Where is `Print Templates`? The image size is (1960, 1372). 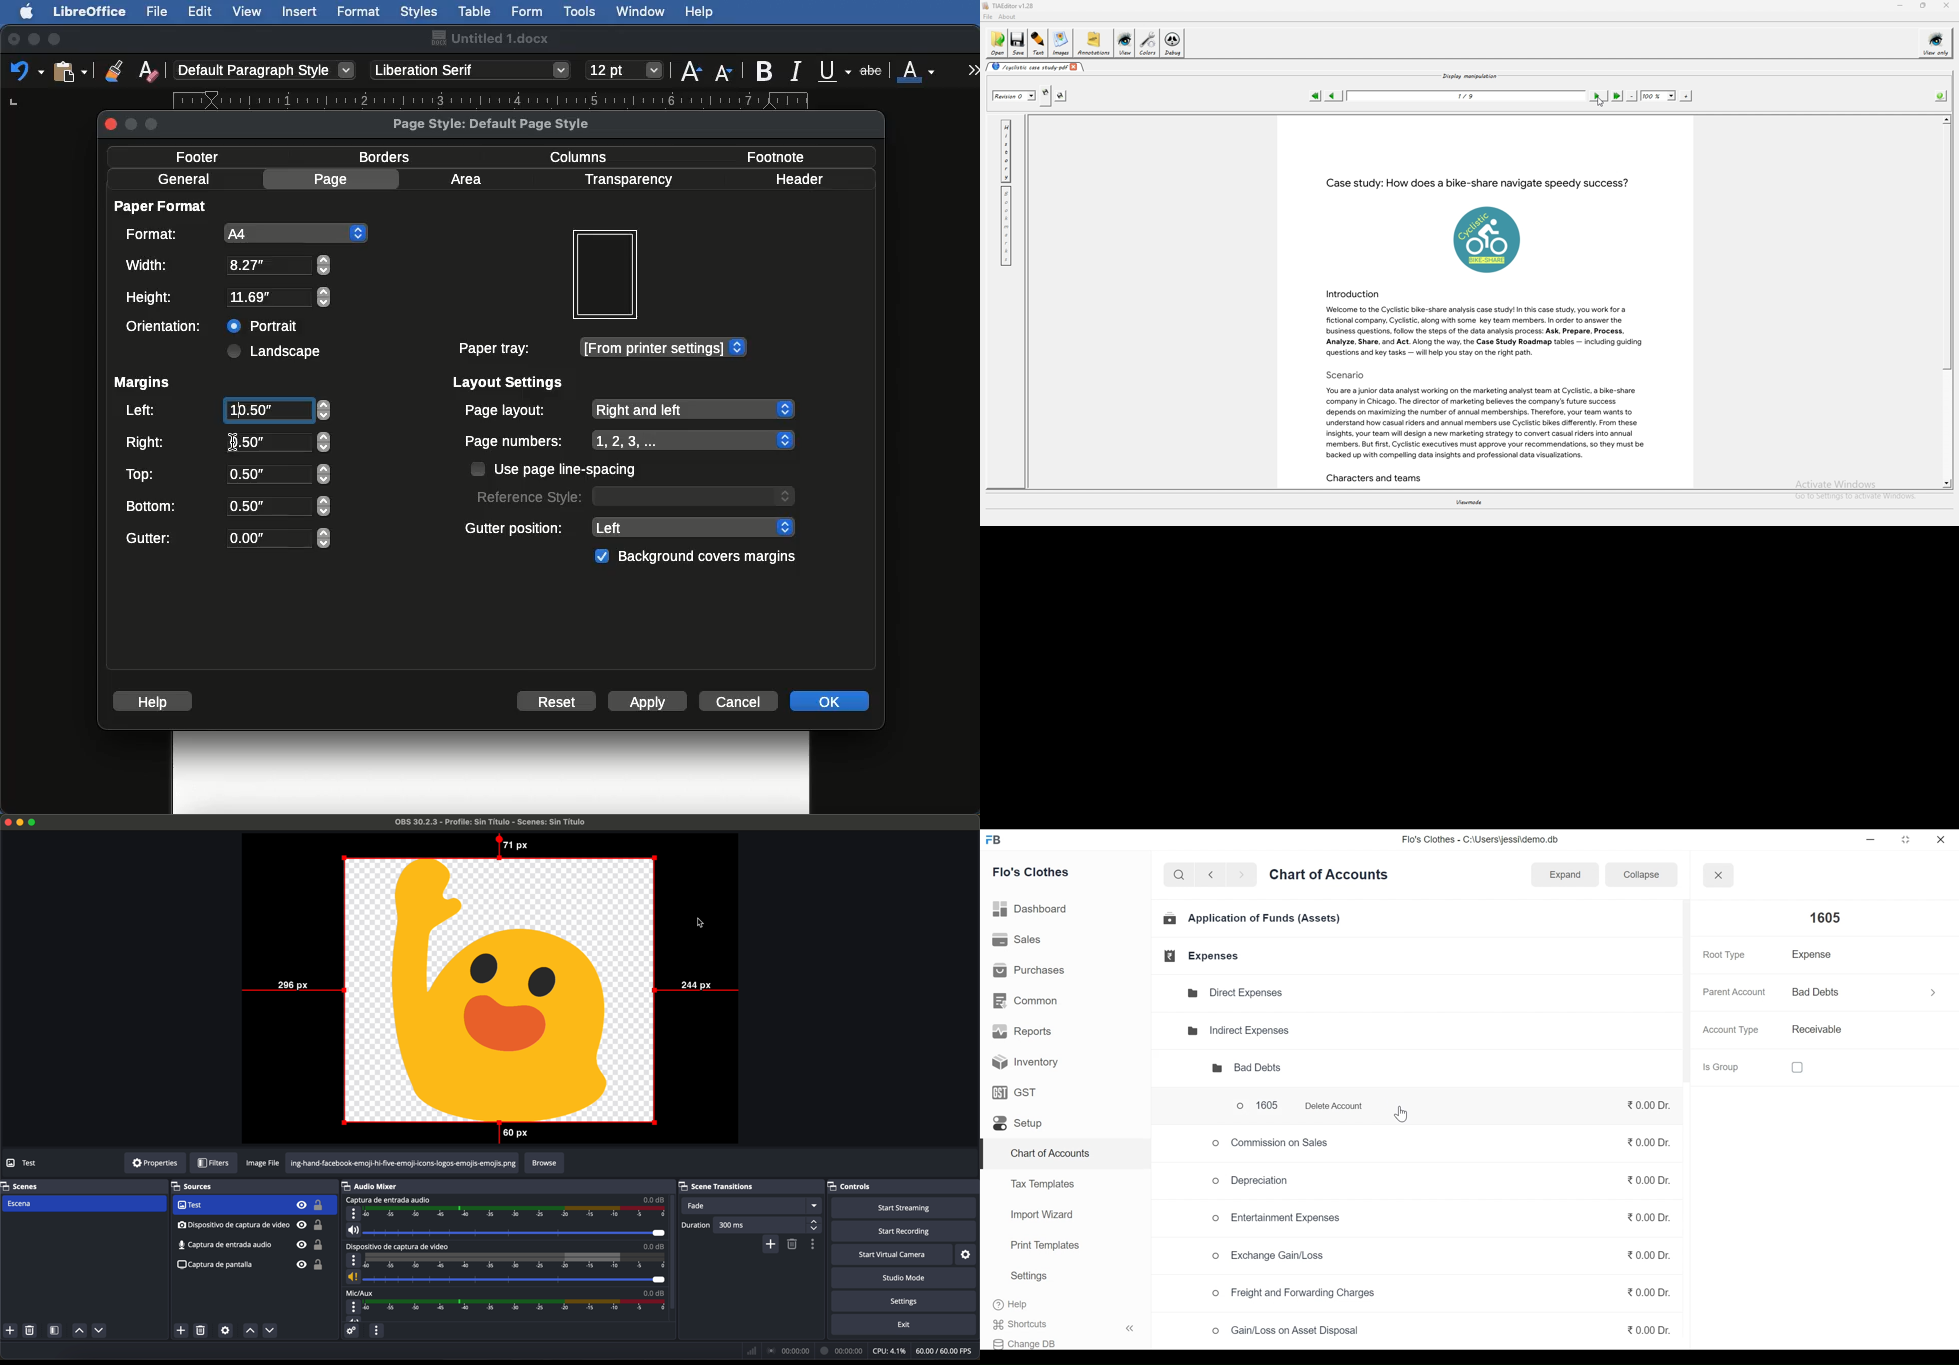 Print Templates is located at coordinates (1044, 1245).